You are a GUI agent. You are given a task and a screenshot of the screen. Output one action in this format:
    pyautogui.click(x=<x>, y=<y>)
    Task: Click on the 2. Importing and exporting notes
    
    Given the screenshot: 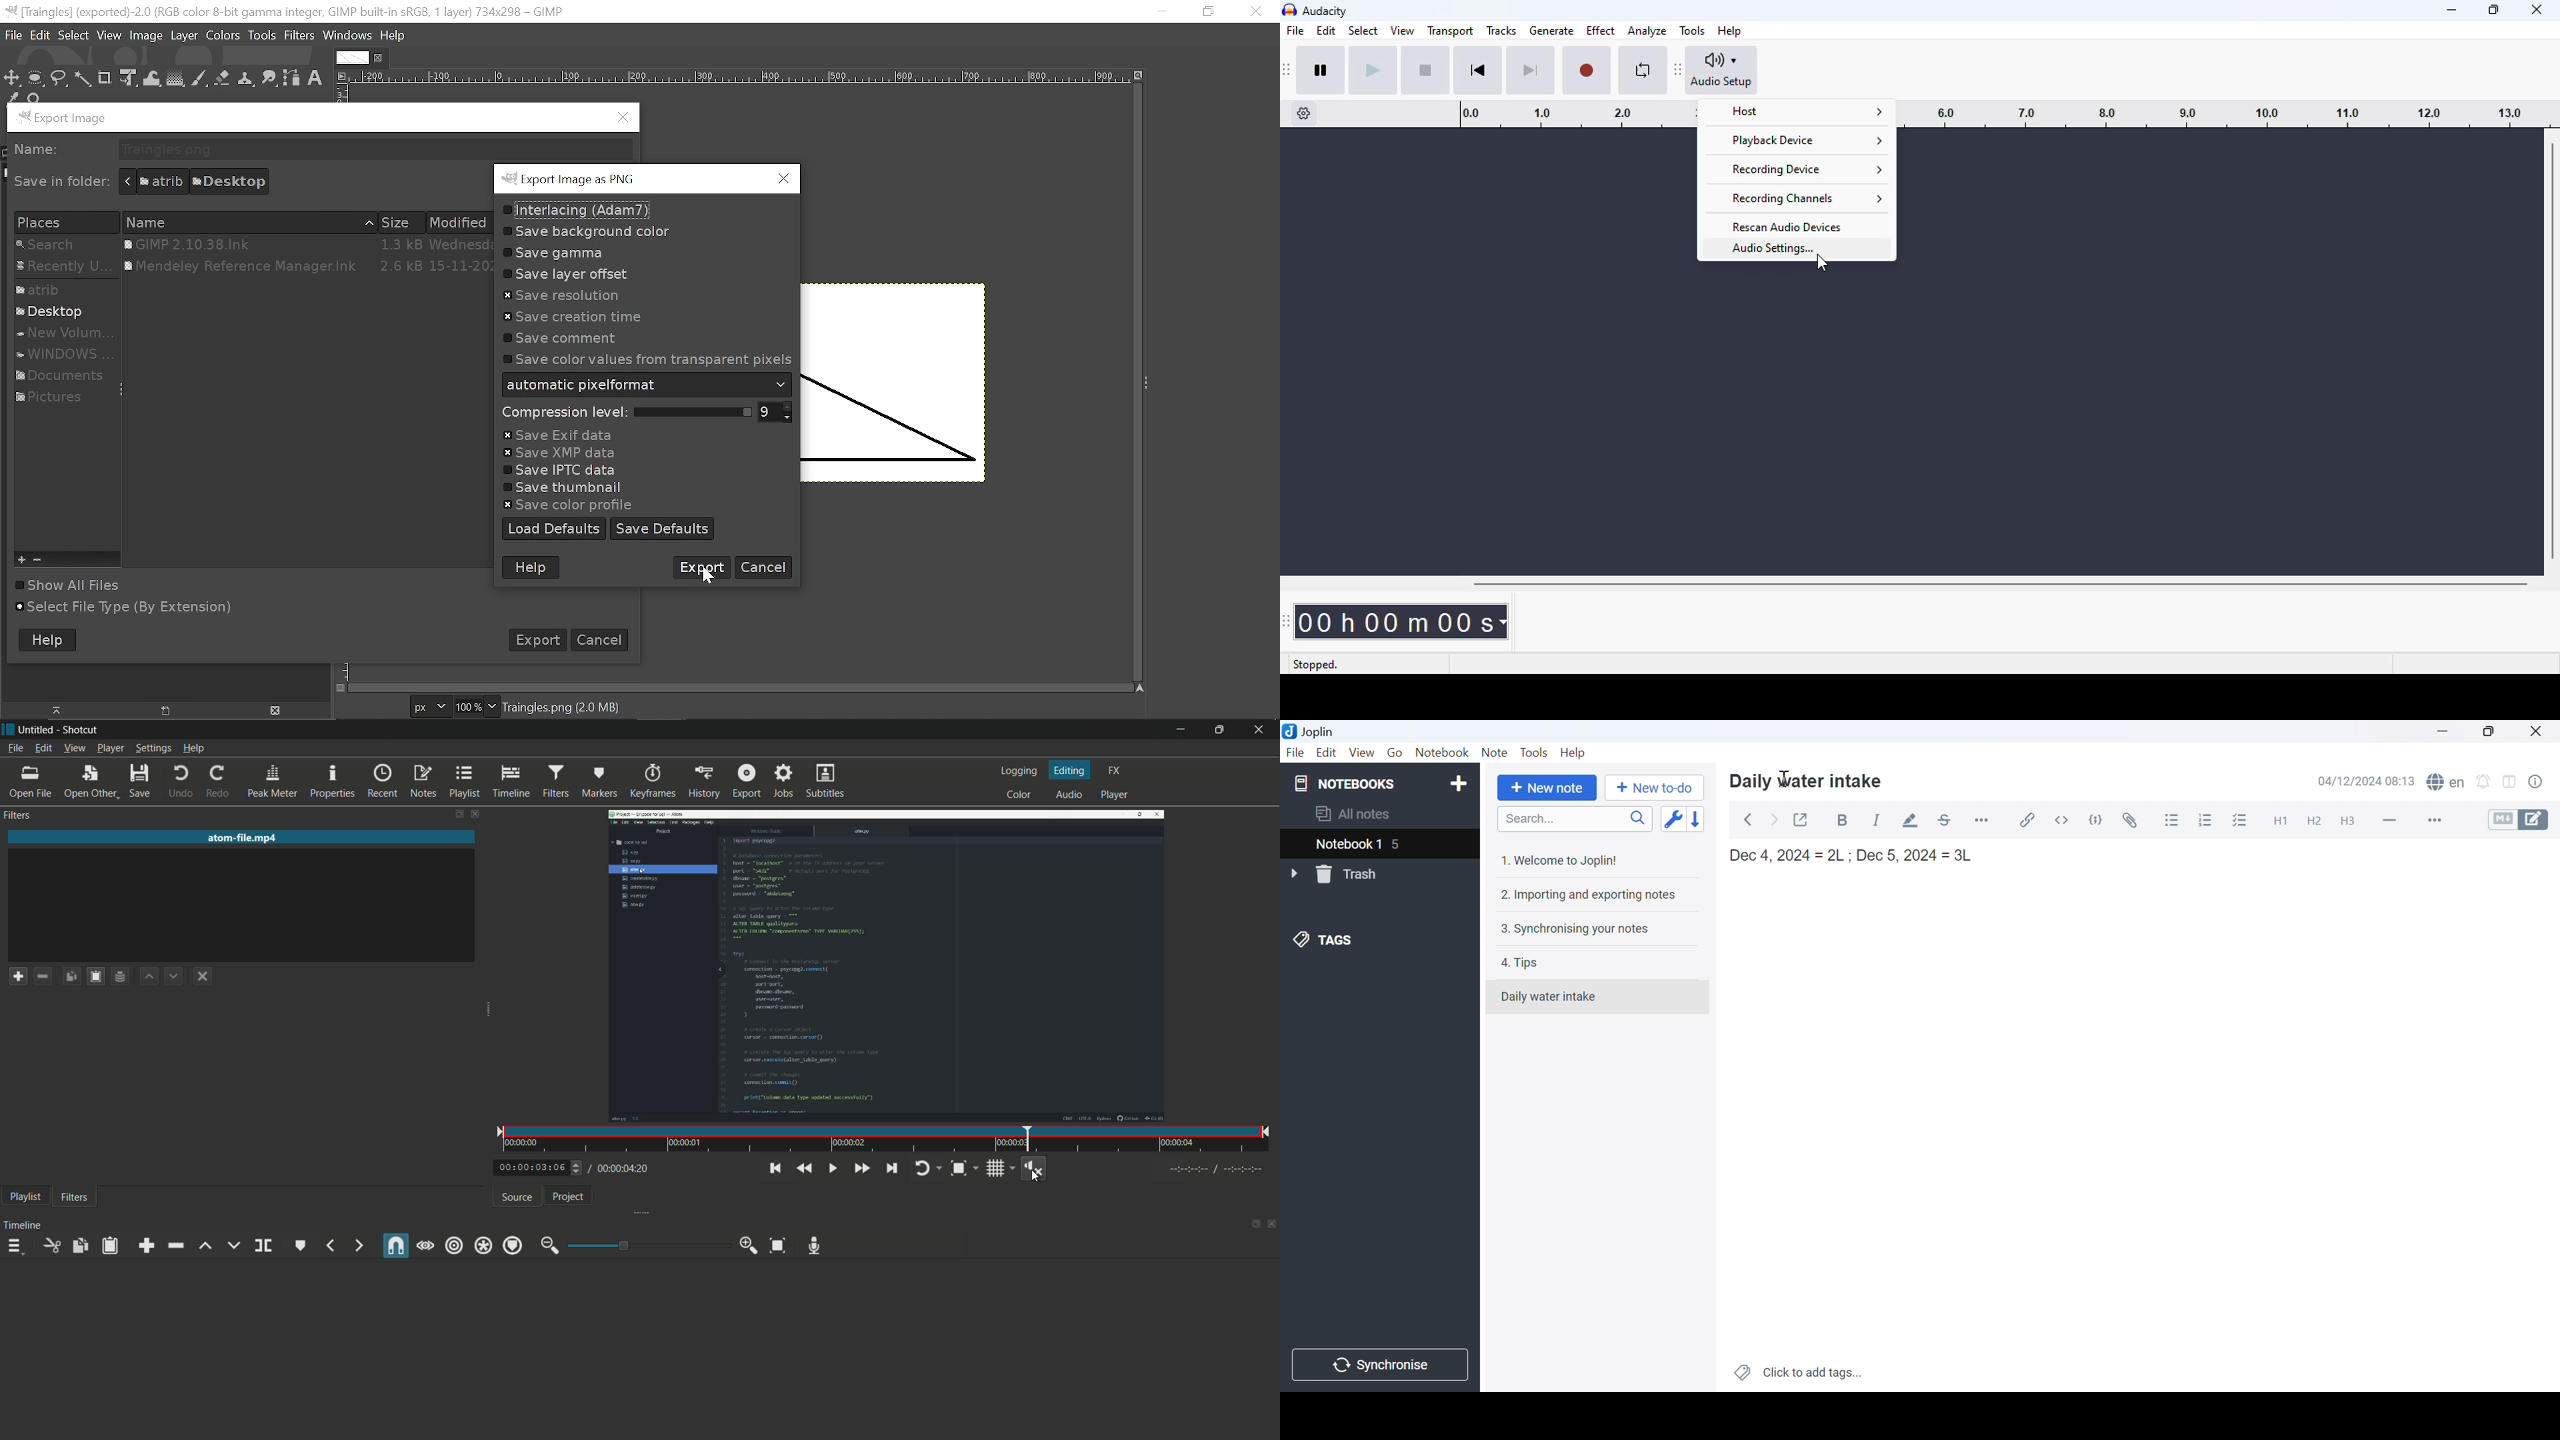 What is the action you would take?
    pyautogui.click(x=1591, y=894)
    